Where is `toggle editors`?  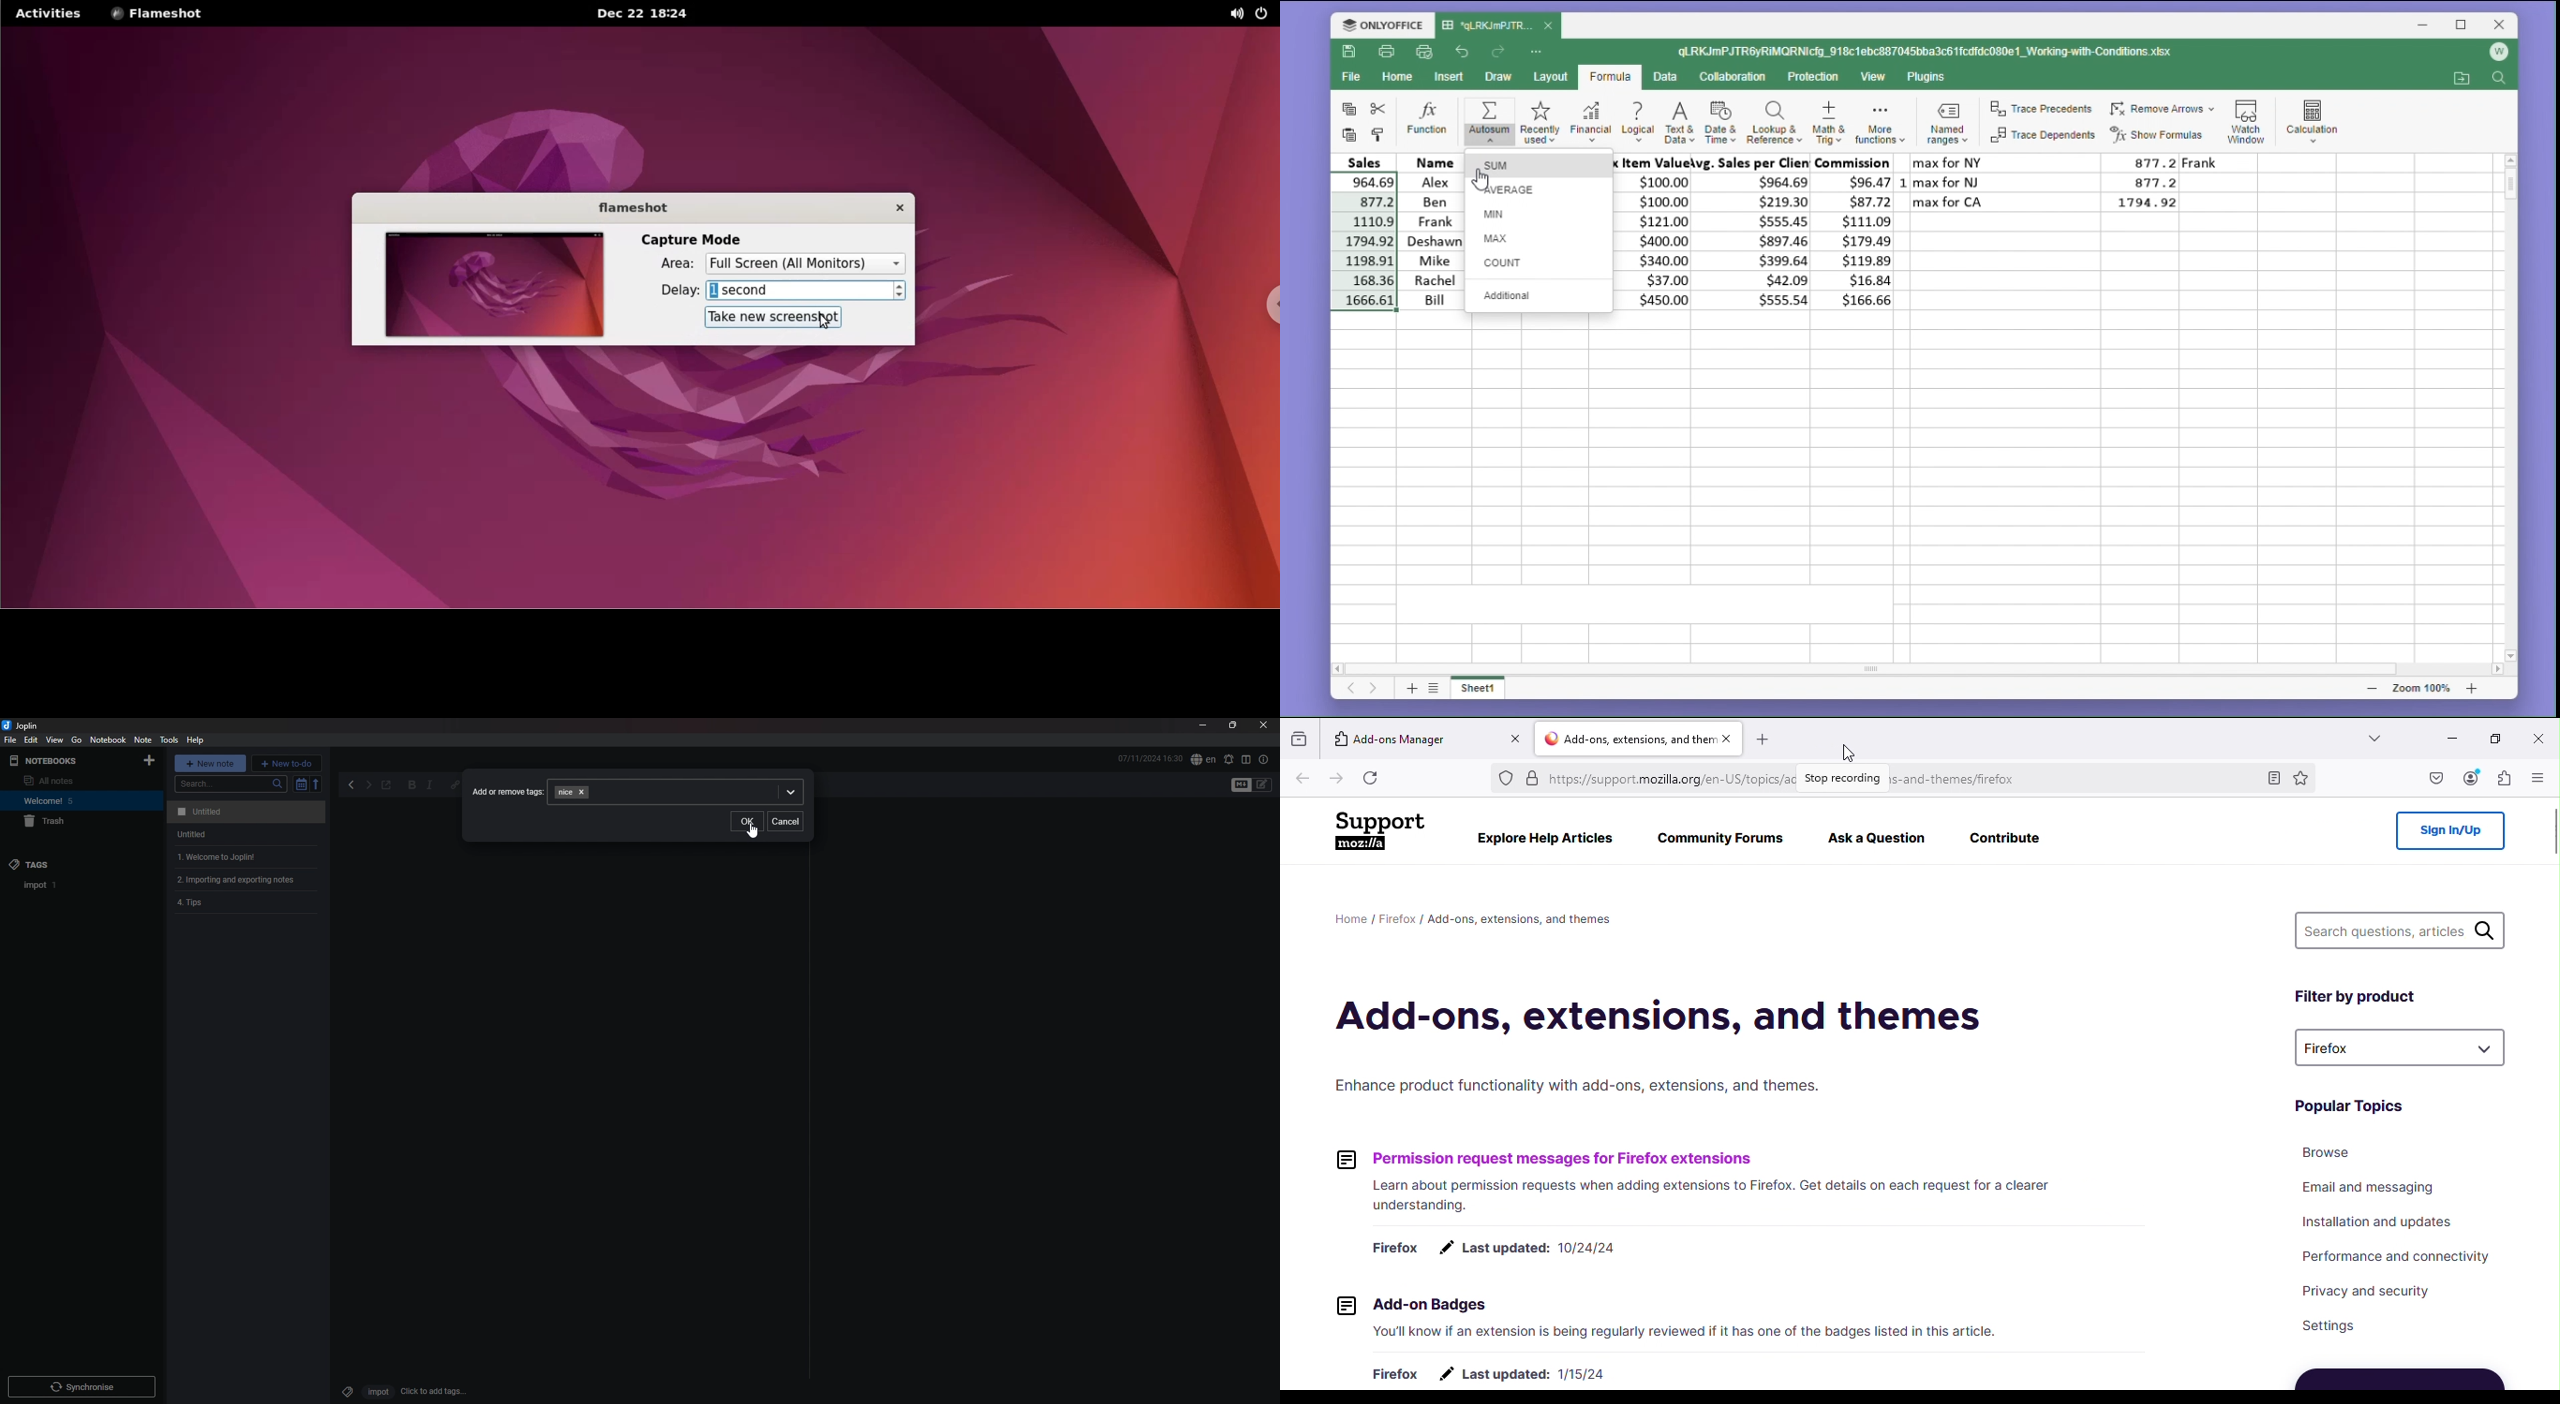 toggle editors is located at coordinates (1241, 785).